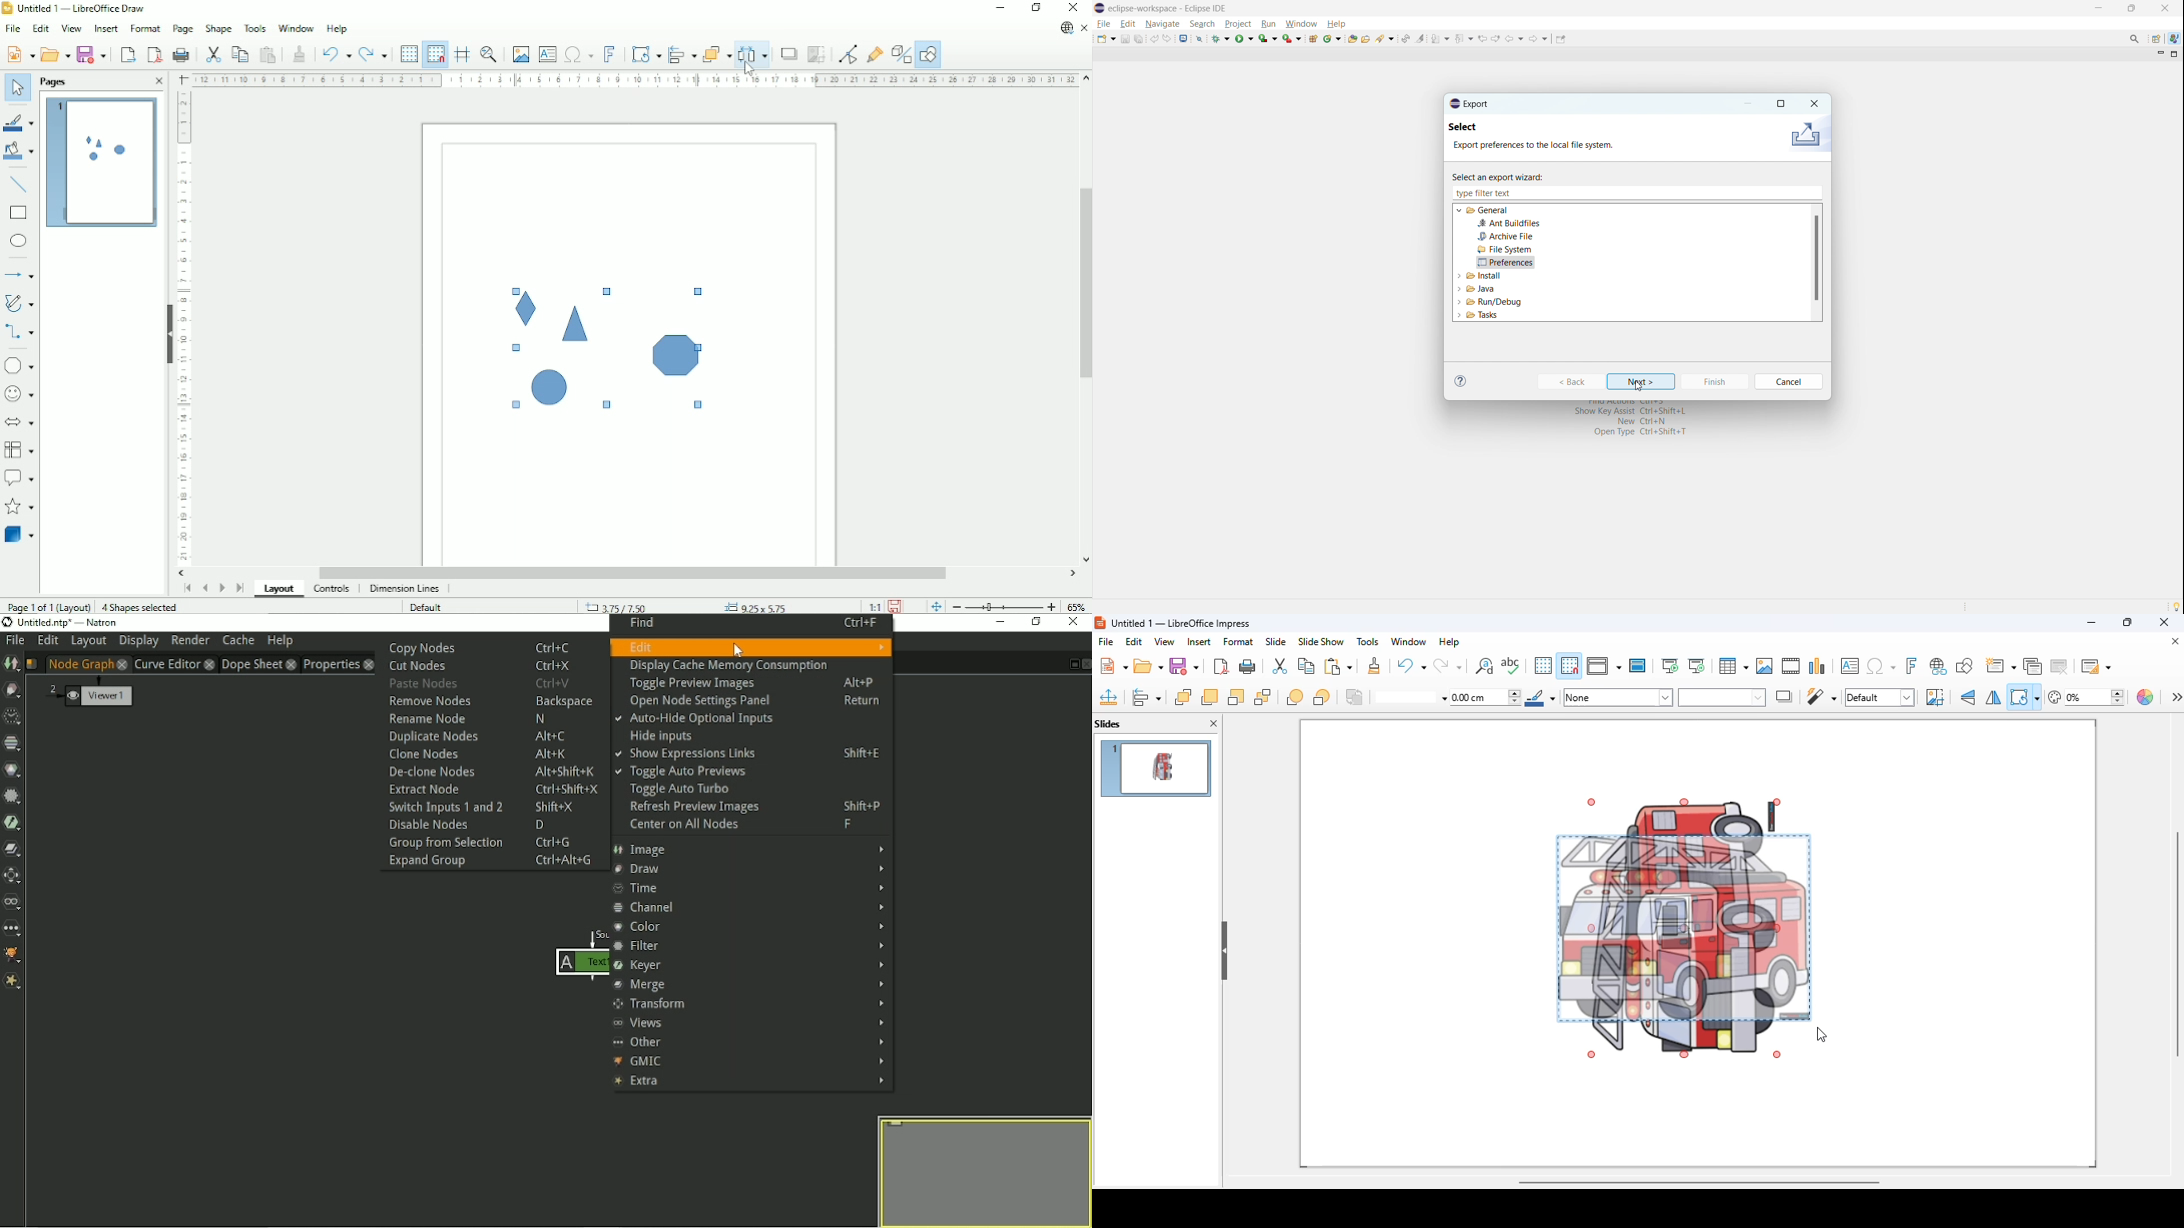 The image size is (2184, 1232). Describe the element at coordinates (1002, 8) in the screenshot. I see `Minimize` at that location.